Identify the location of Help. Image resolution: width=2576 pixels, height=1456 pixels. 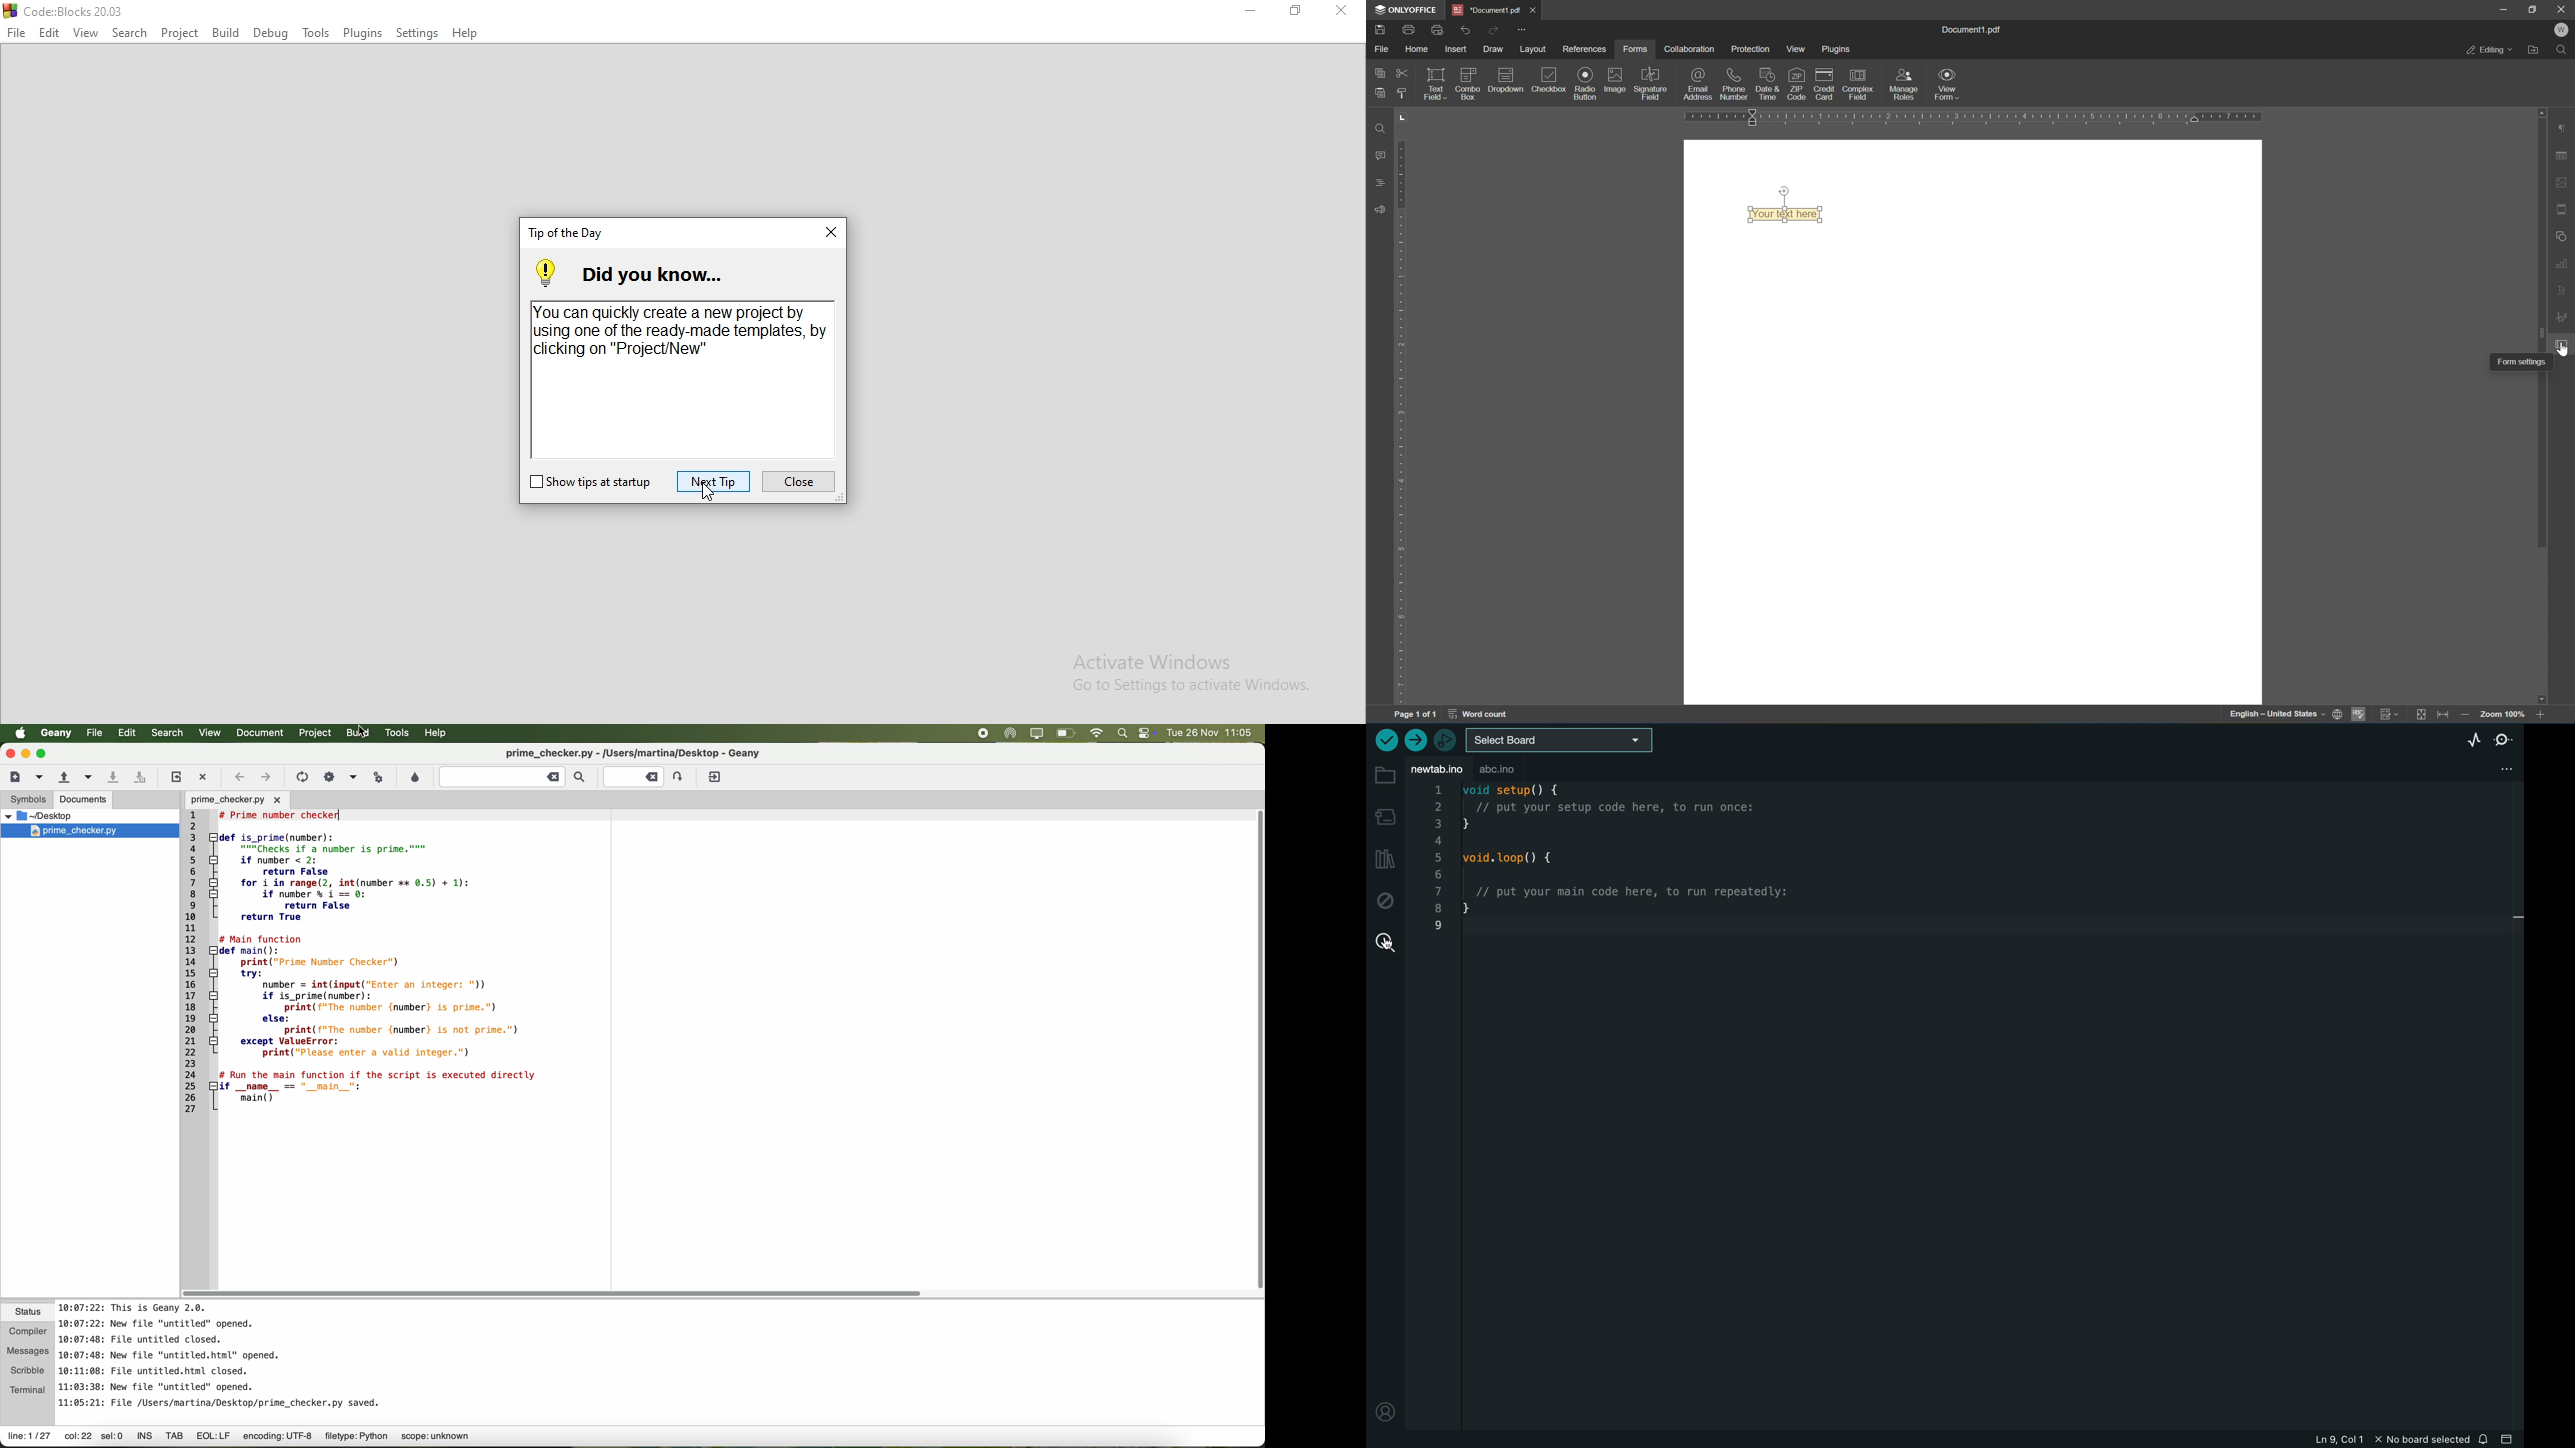
(463, 34).